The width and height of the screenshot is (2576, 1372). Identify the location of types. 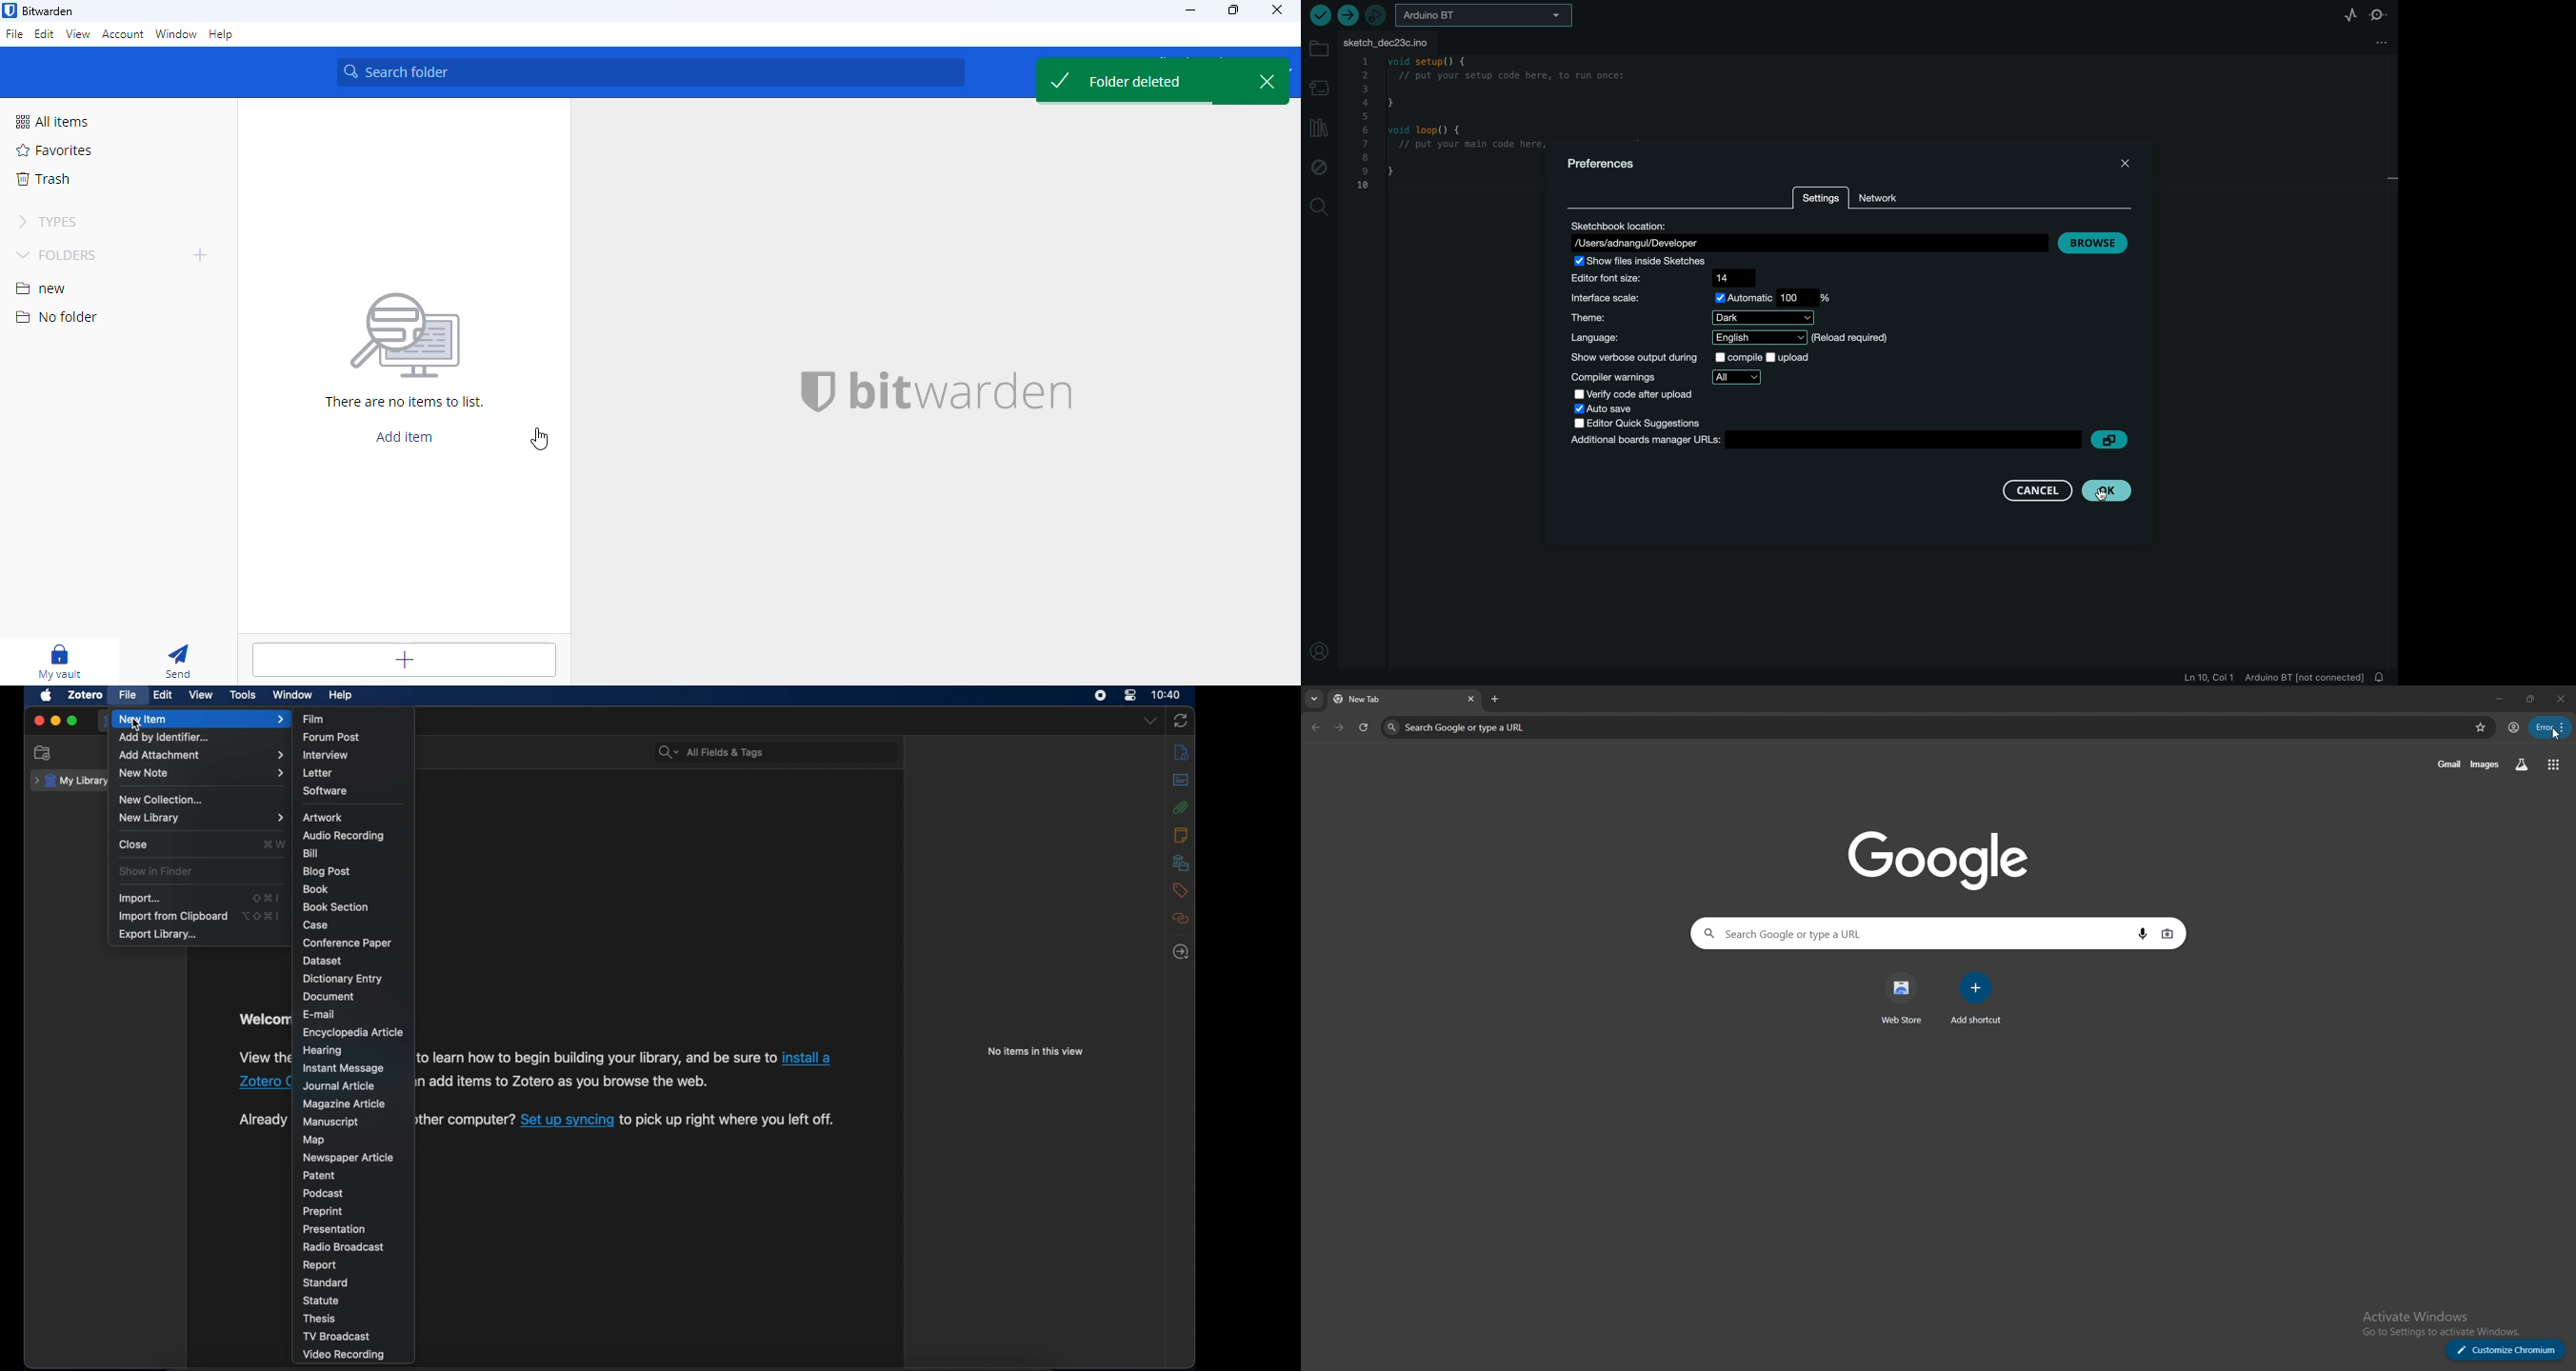
(45, 221).